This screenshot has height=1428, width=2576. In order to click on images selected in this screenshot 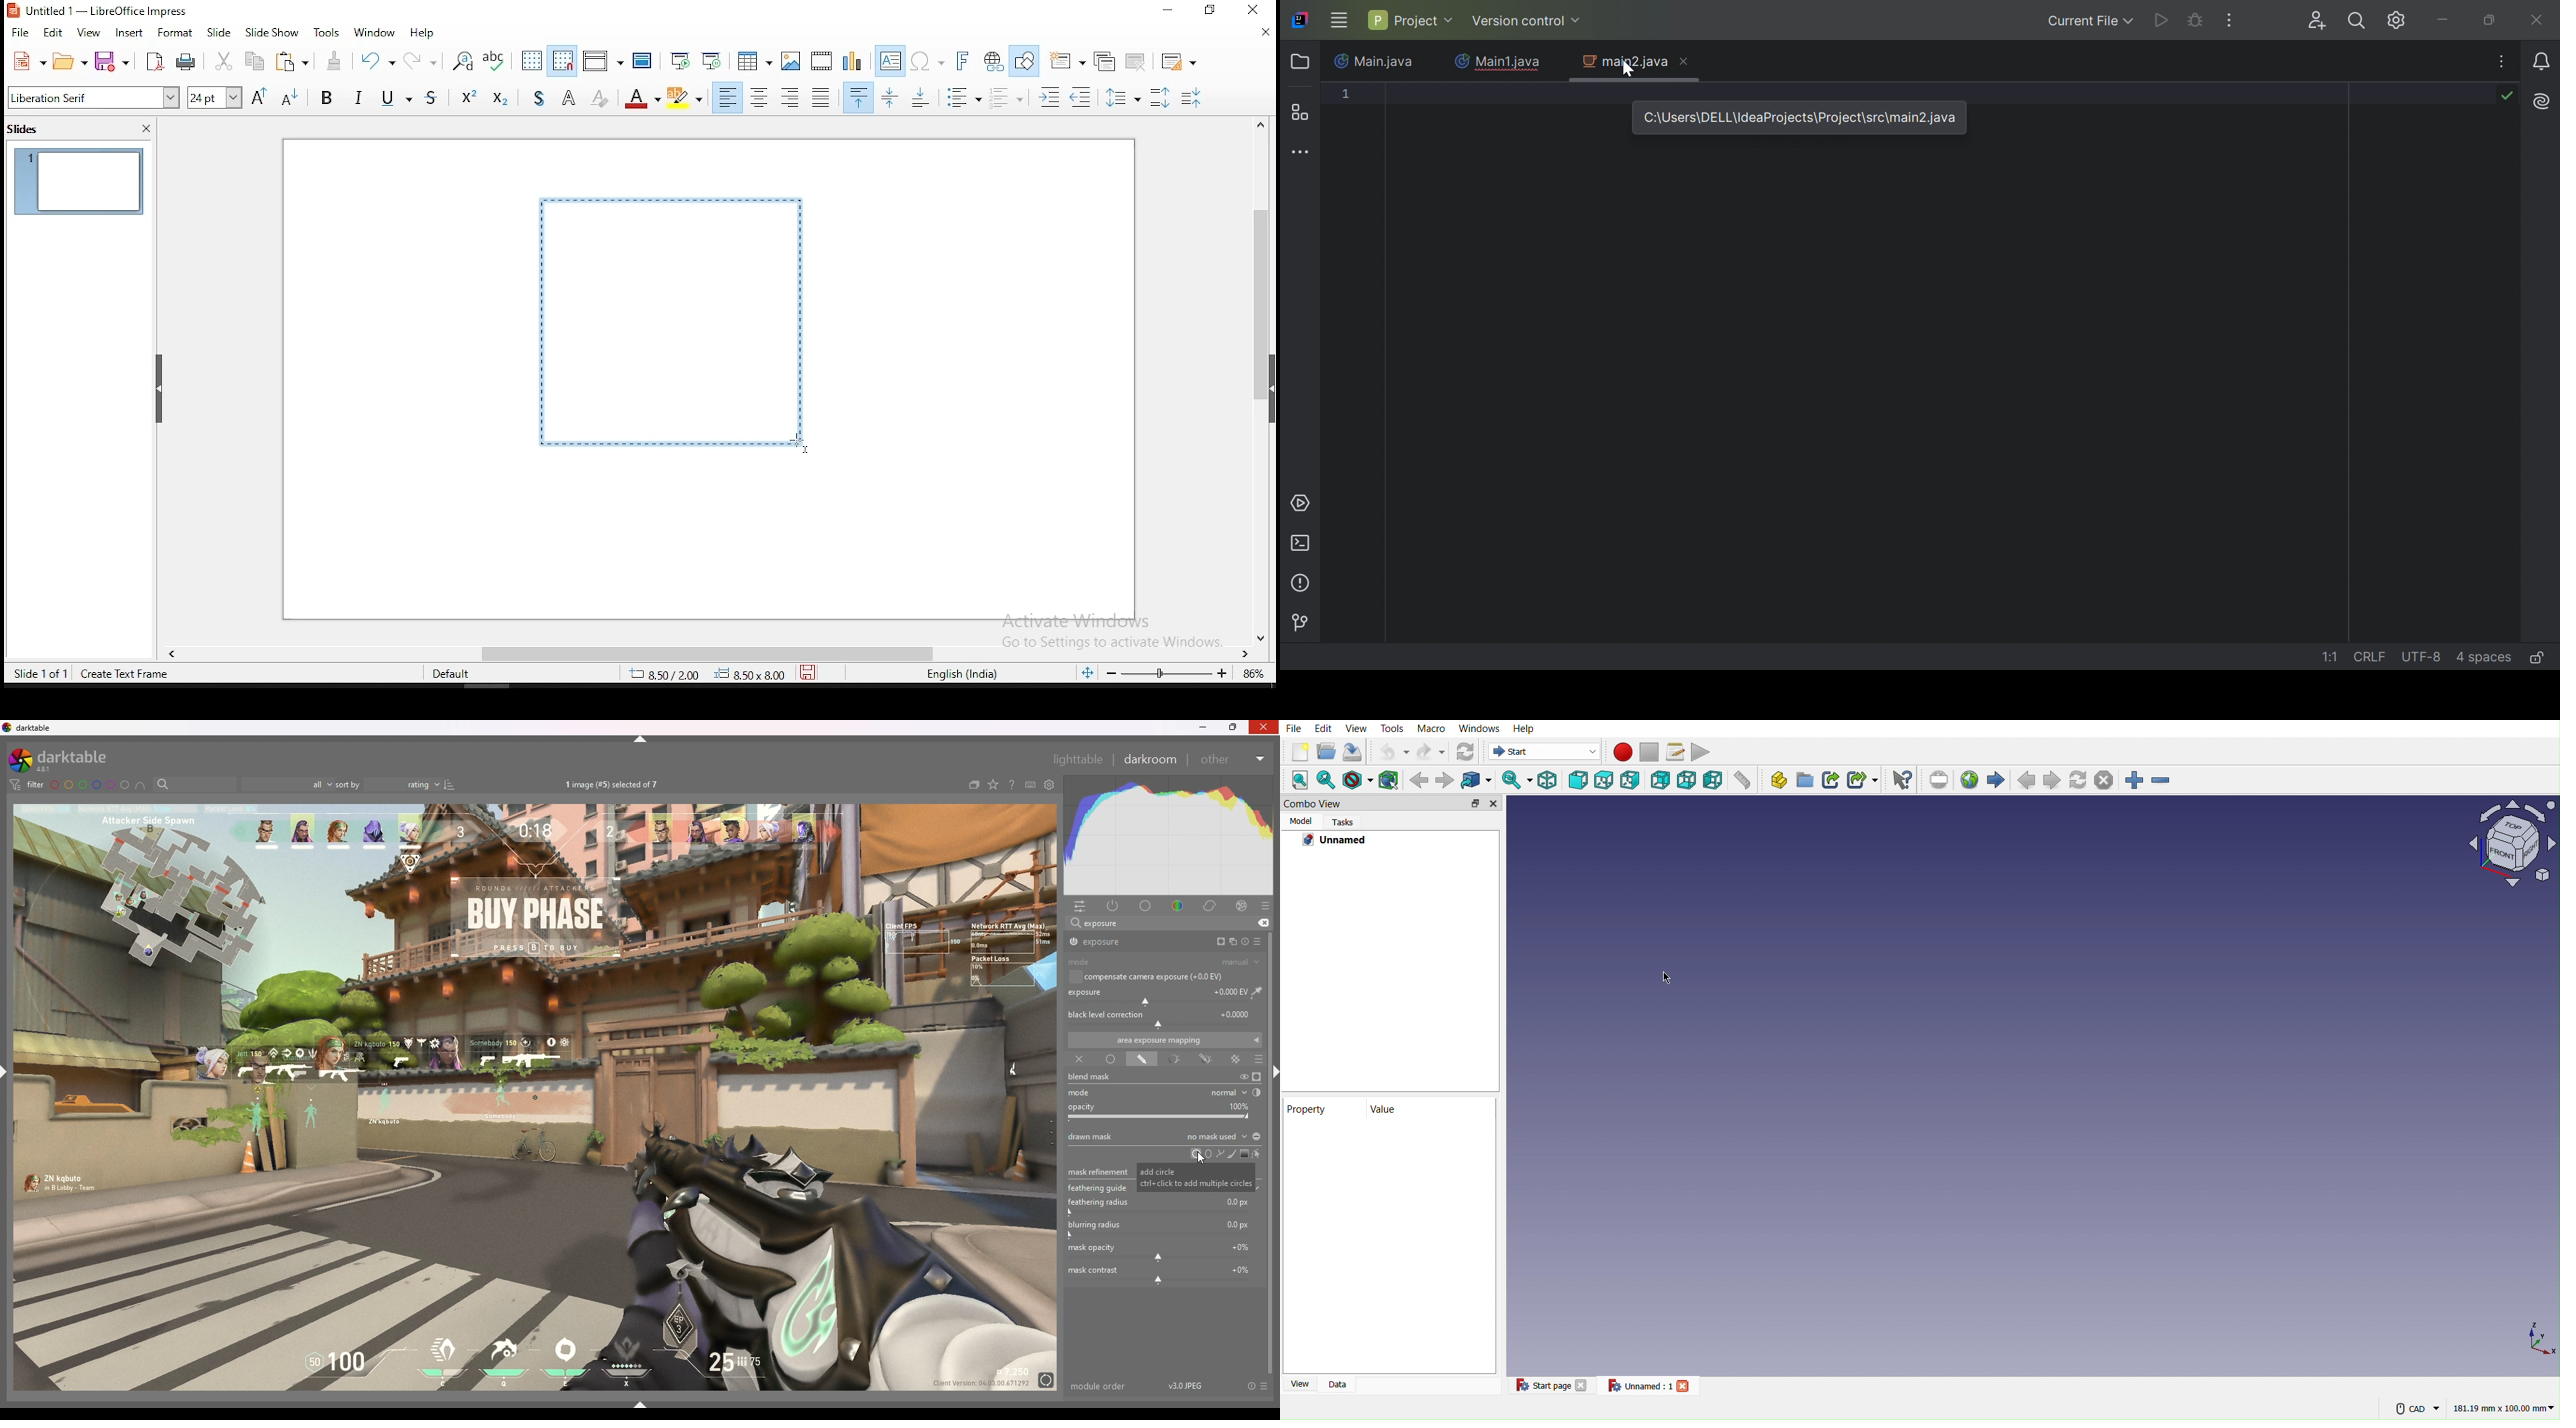, I will do `click(613, 785)`.